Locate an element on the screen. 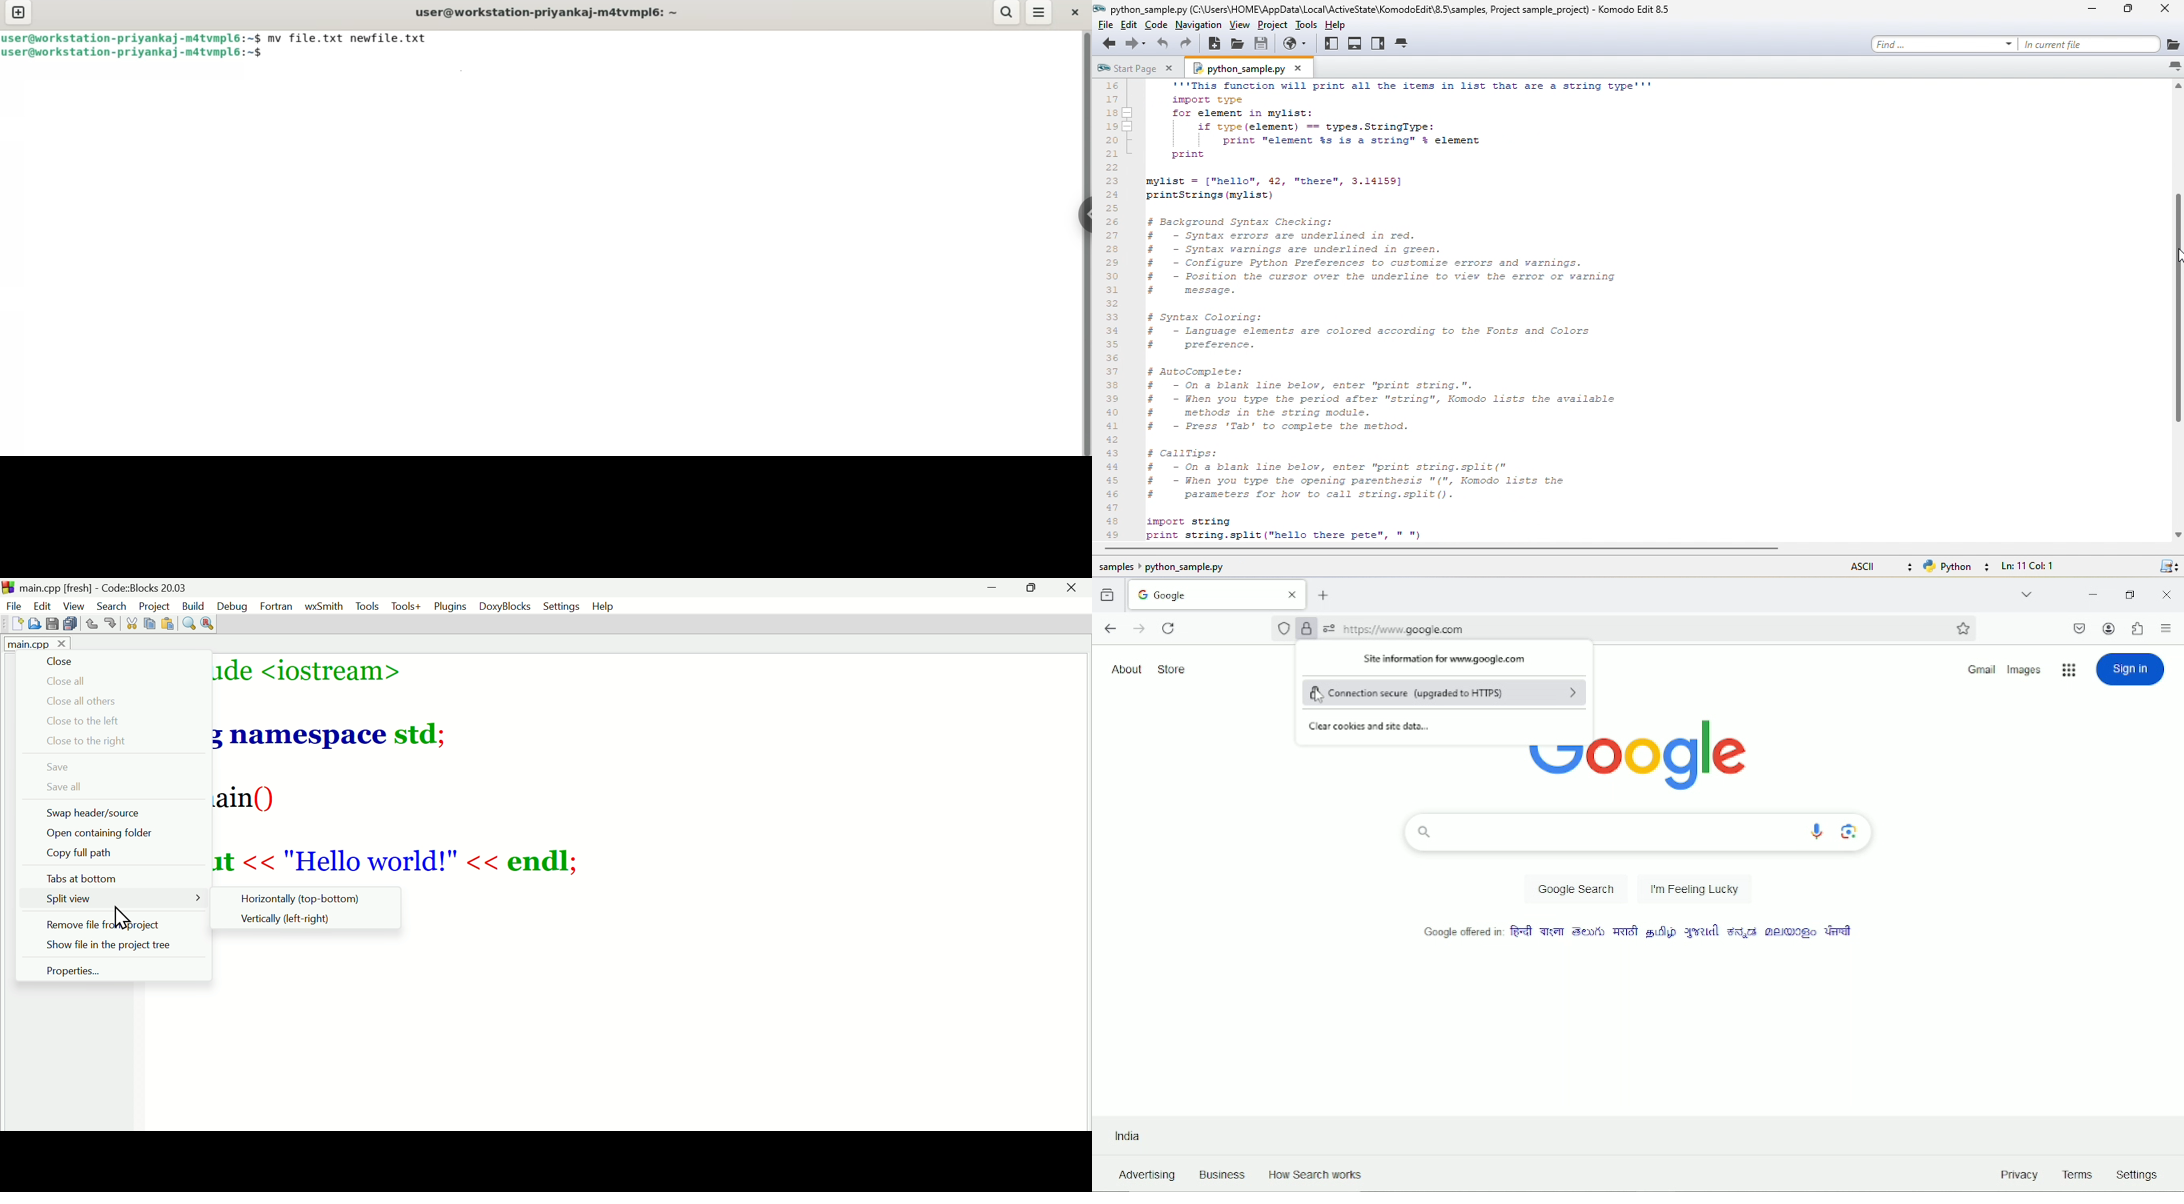 The image size is (2184, 1204). Connection secure (upgraded to HTTPS) is located at coordinates (1446, 693).